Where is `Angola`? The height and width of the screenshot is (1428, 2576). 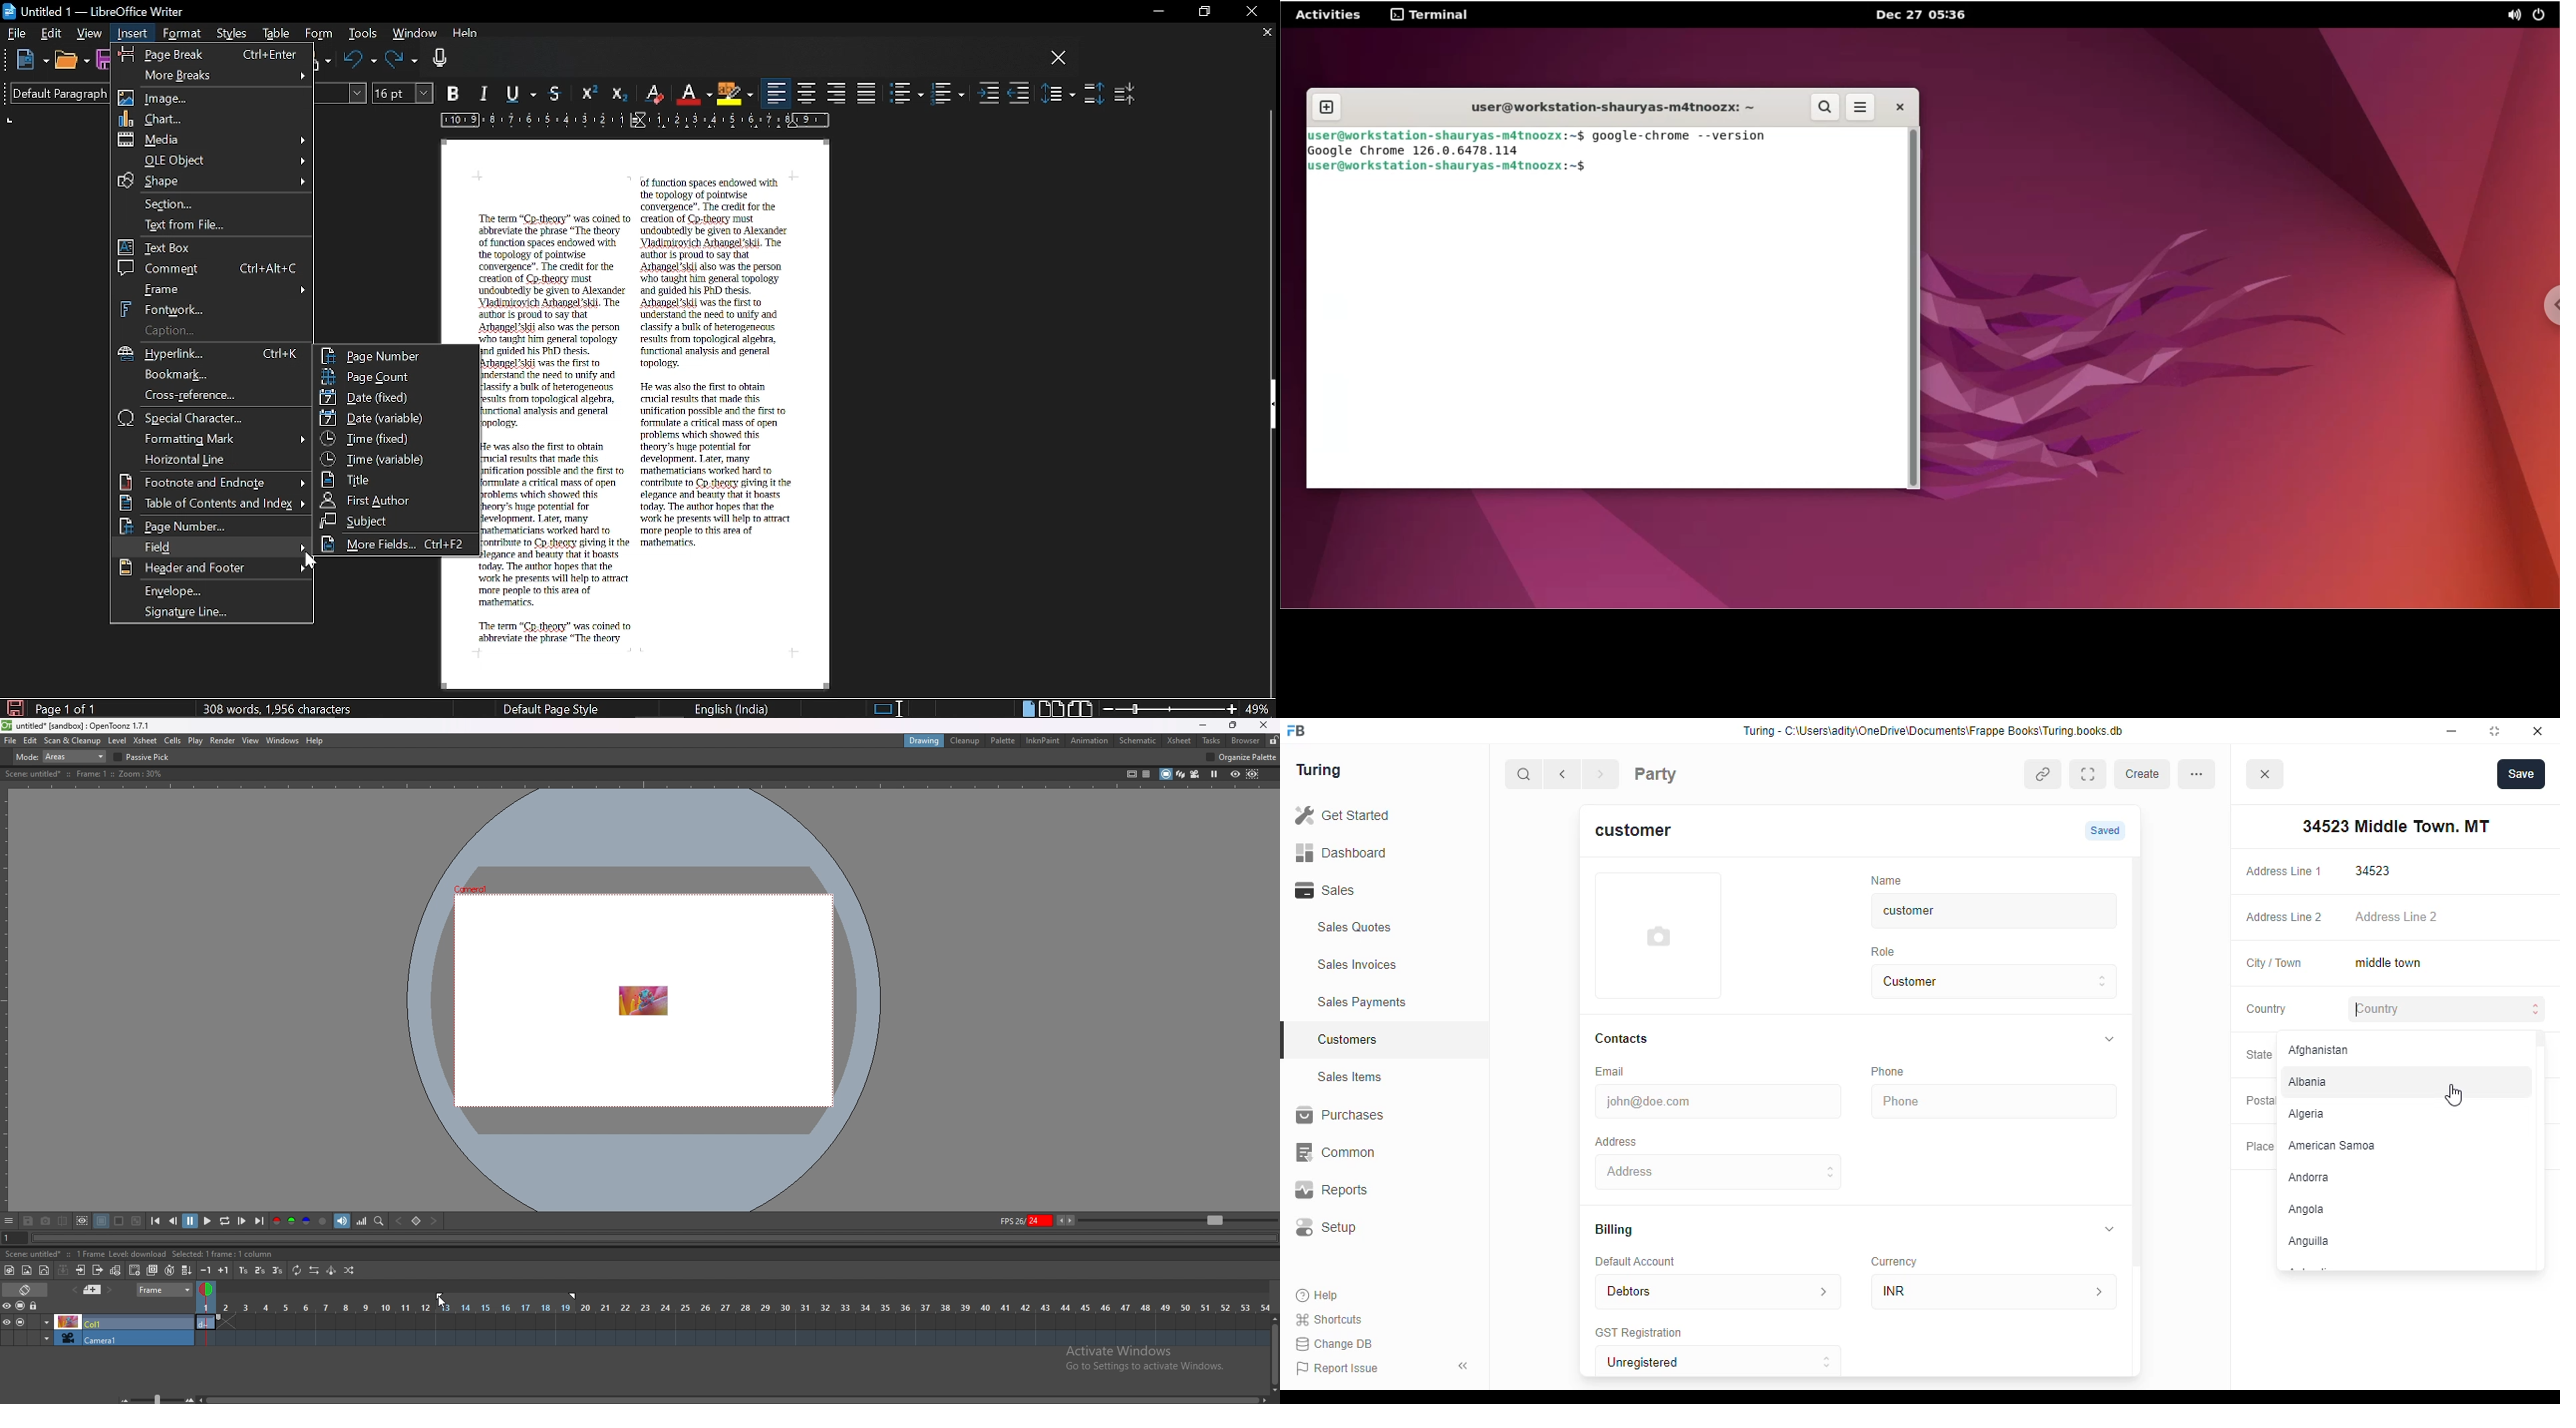
Angola is located at coordinates (2397, 1209).